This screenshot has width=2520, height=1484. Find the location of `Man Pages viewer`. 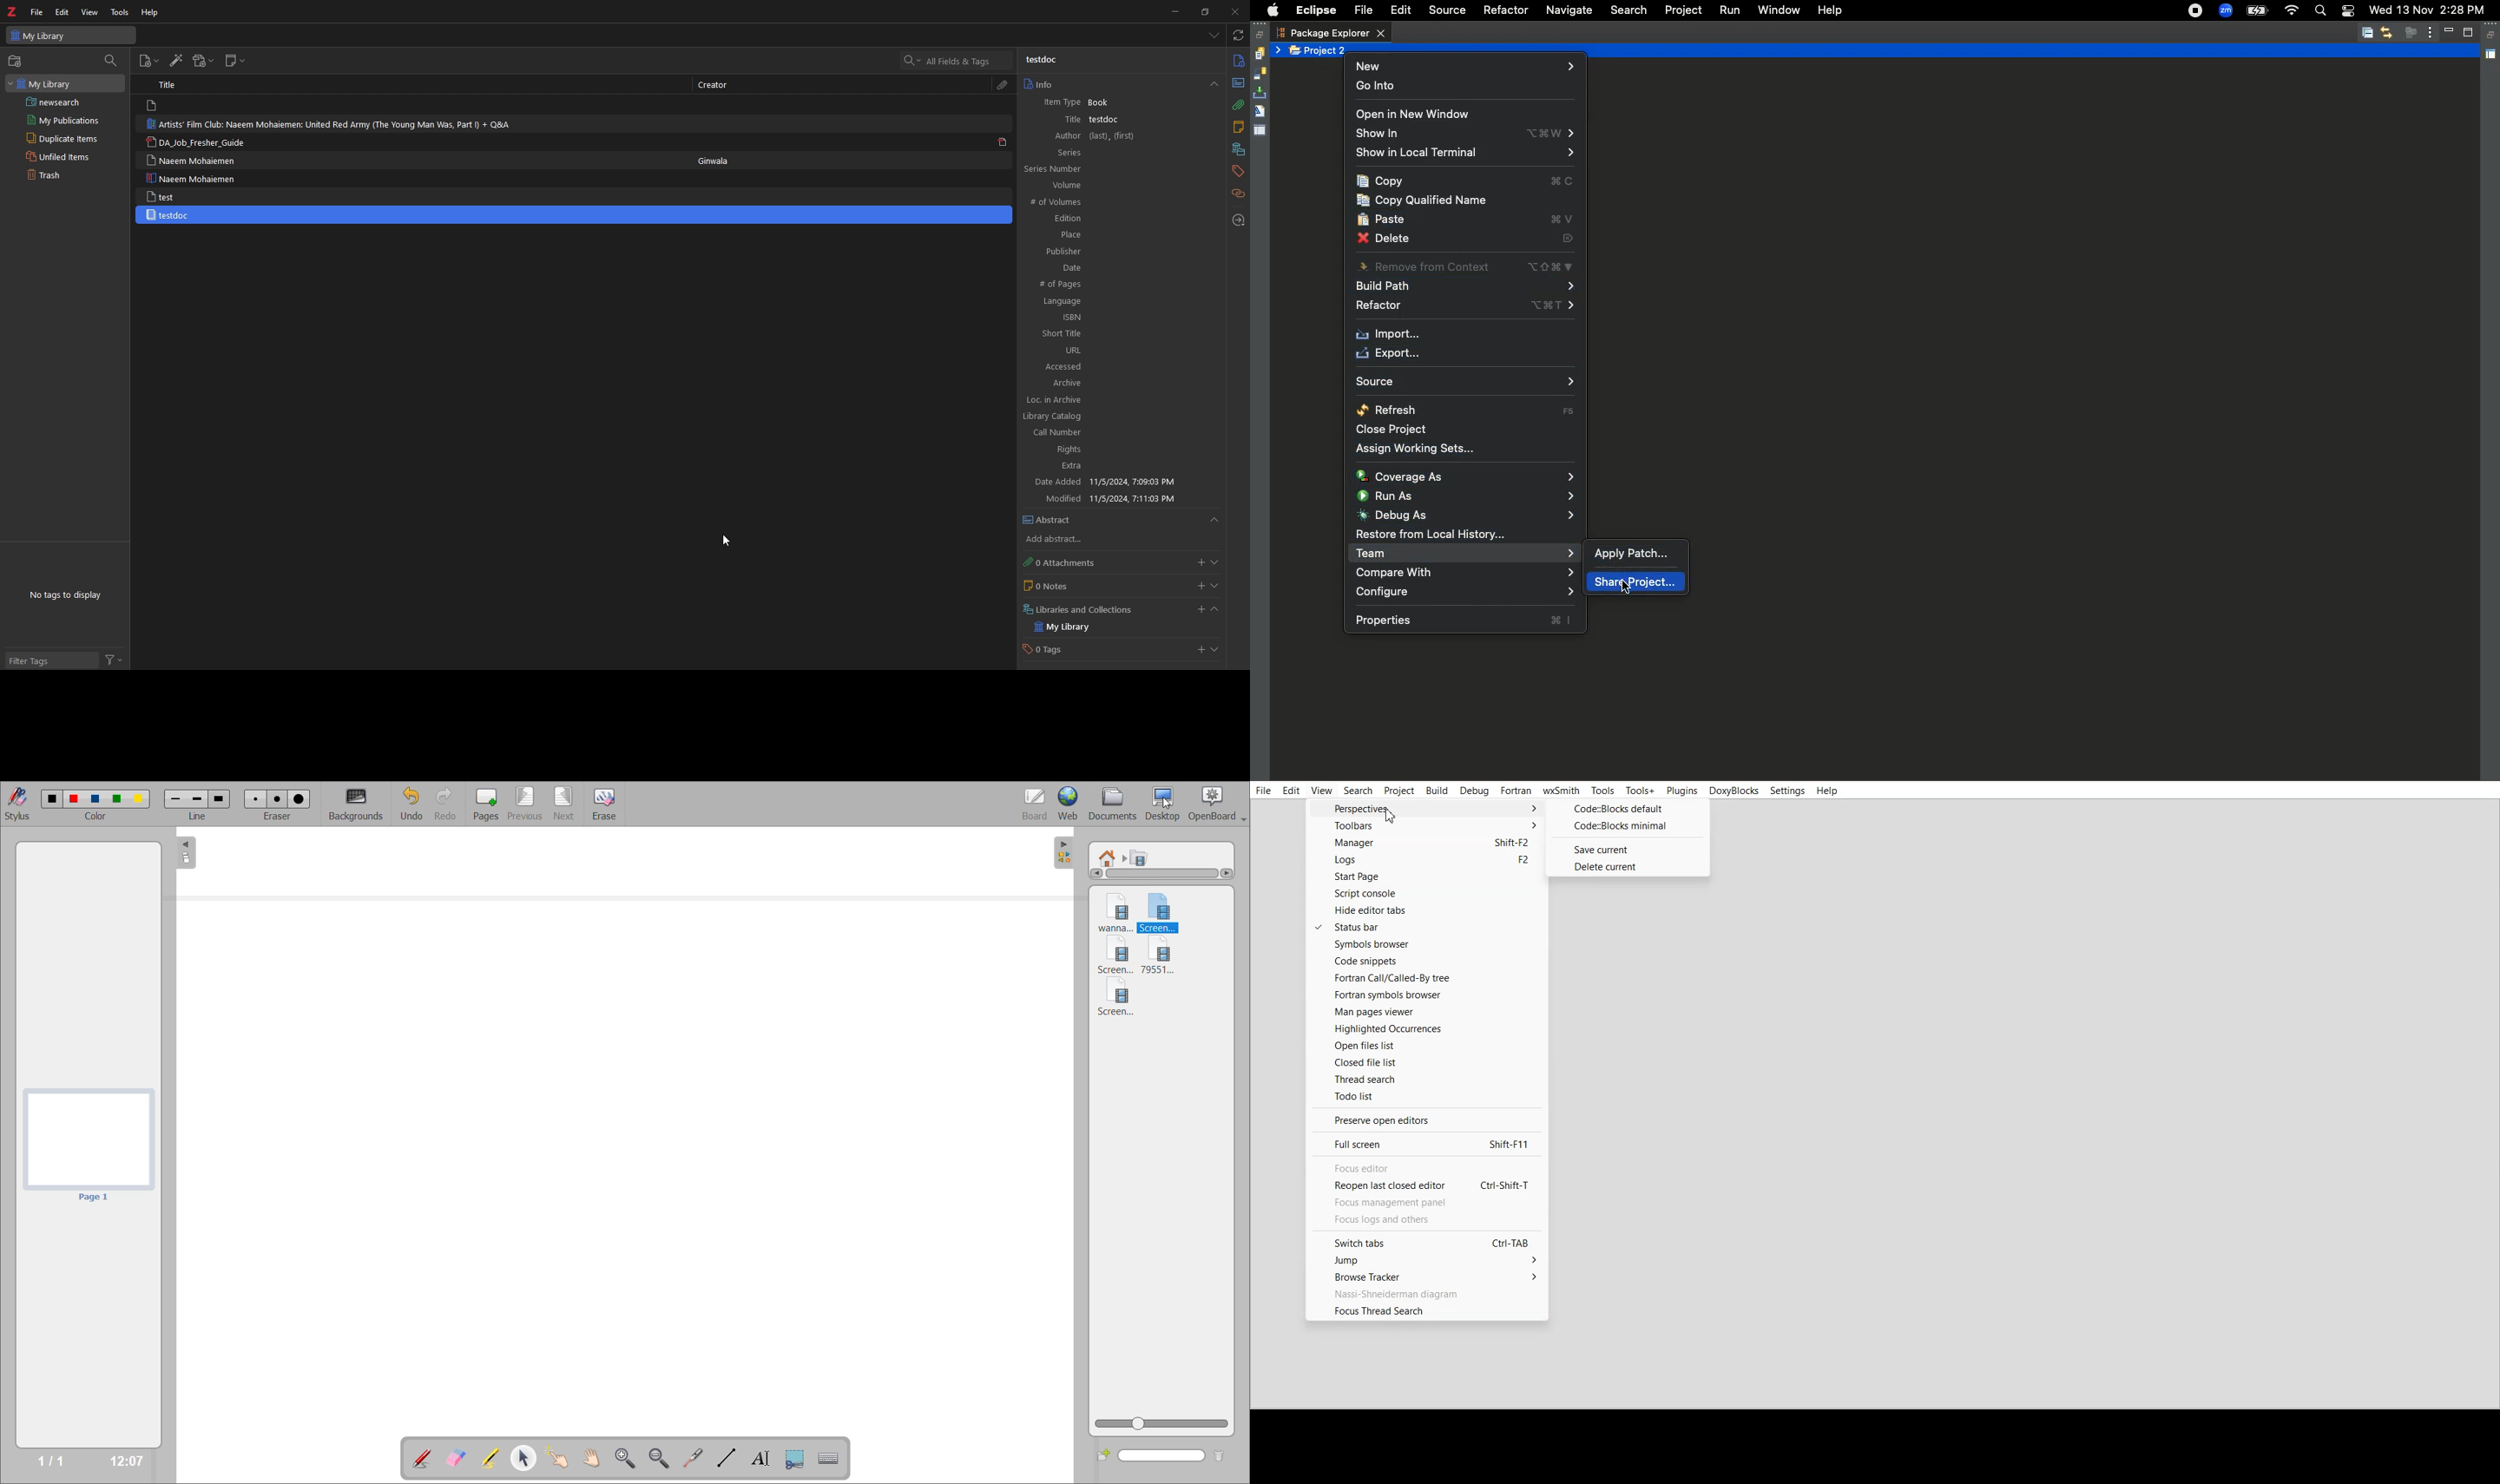

Man Pages viewer is located at coordinates (1426, 1012).